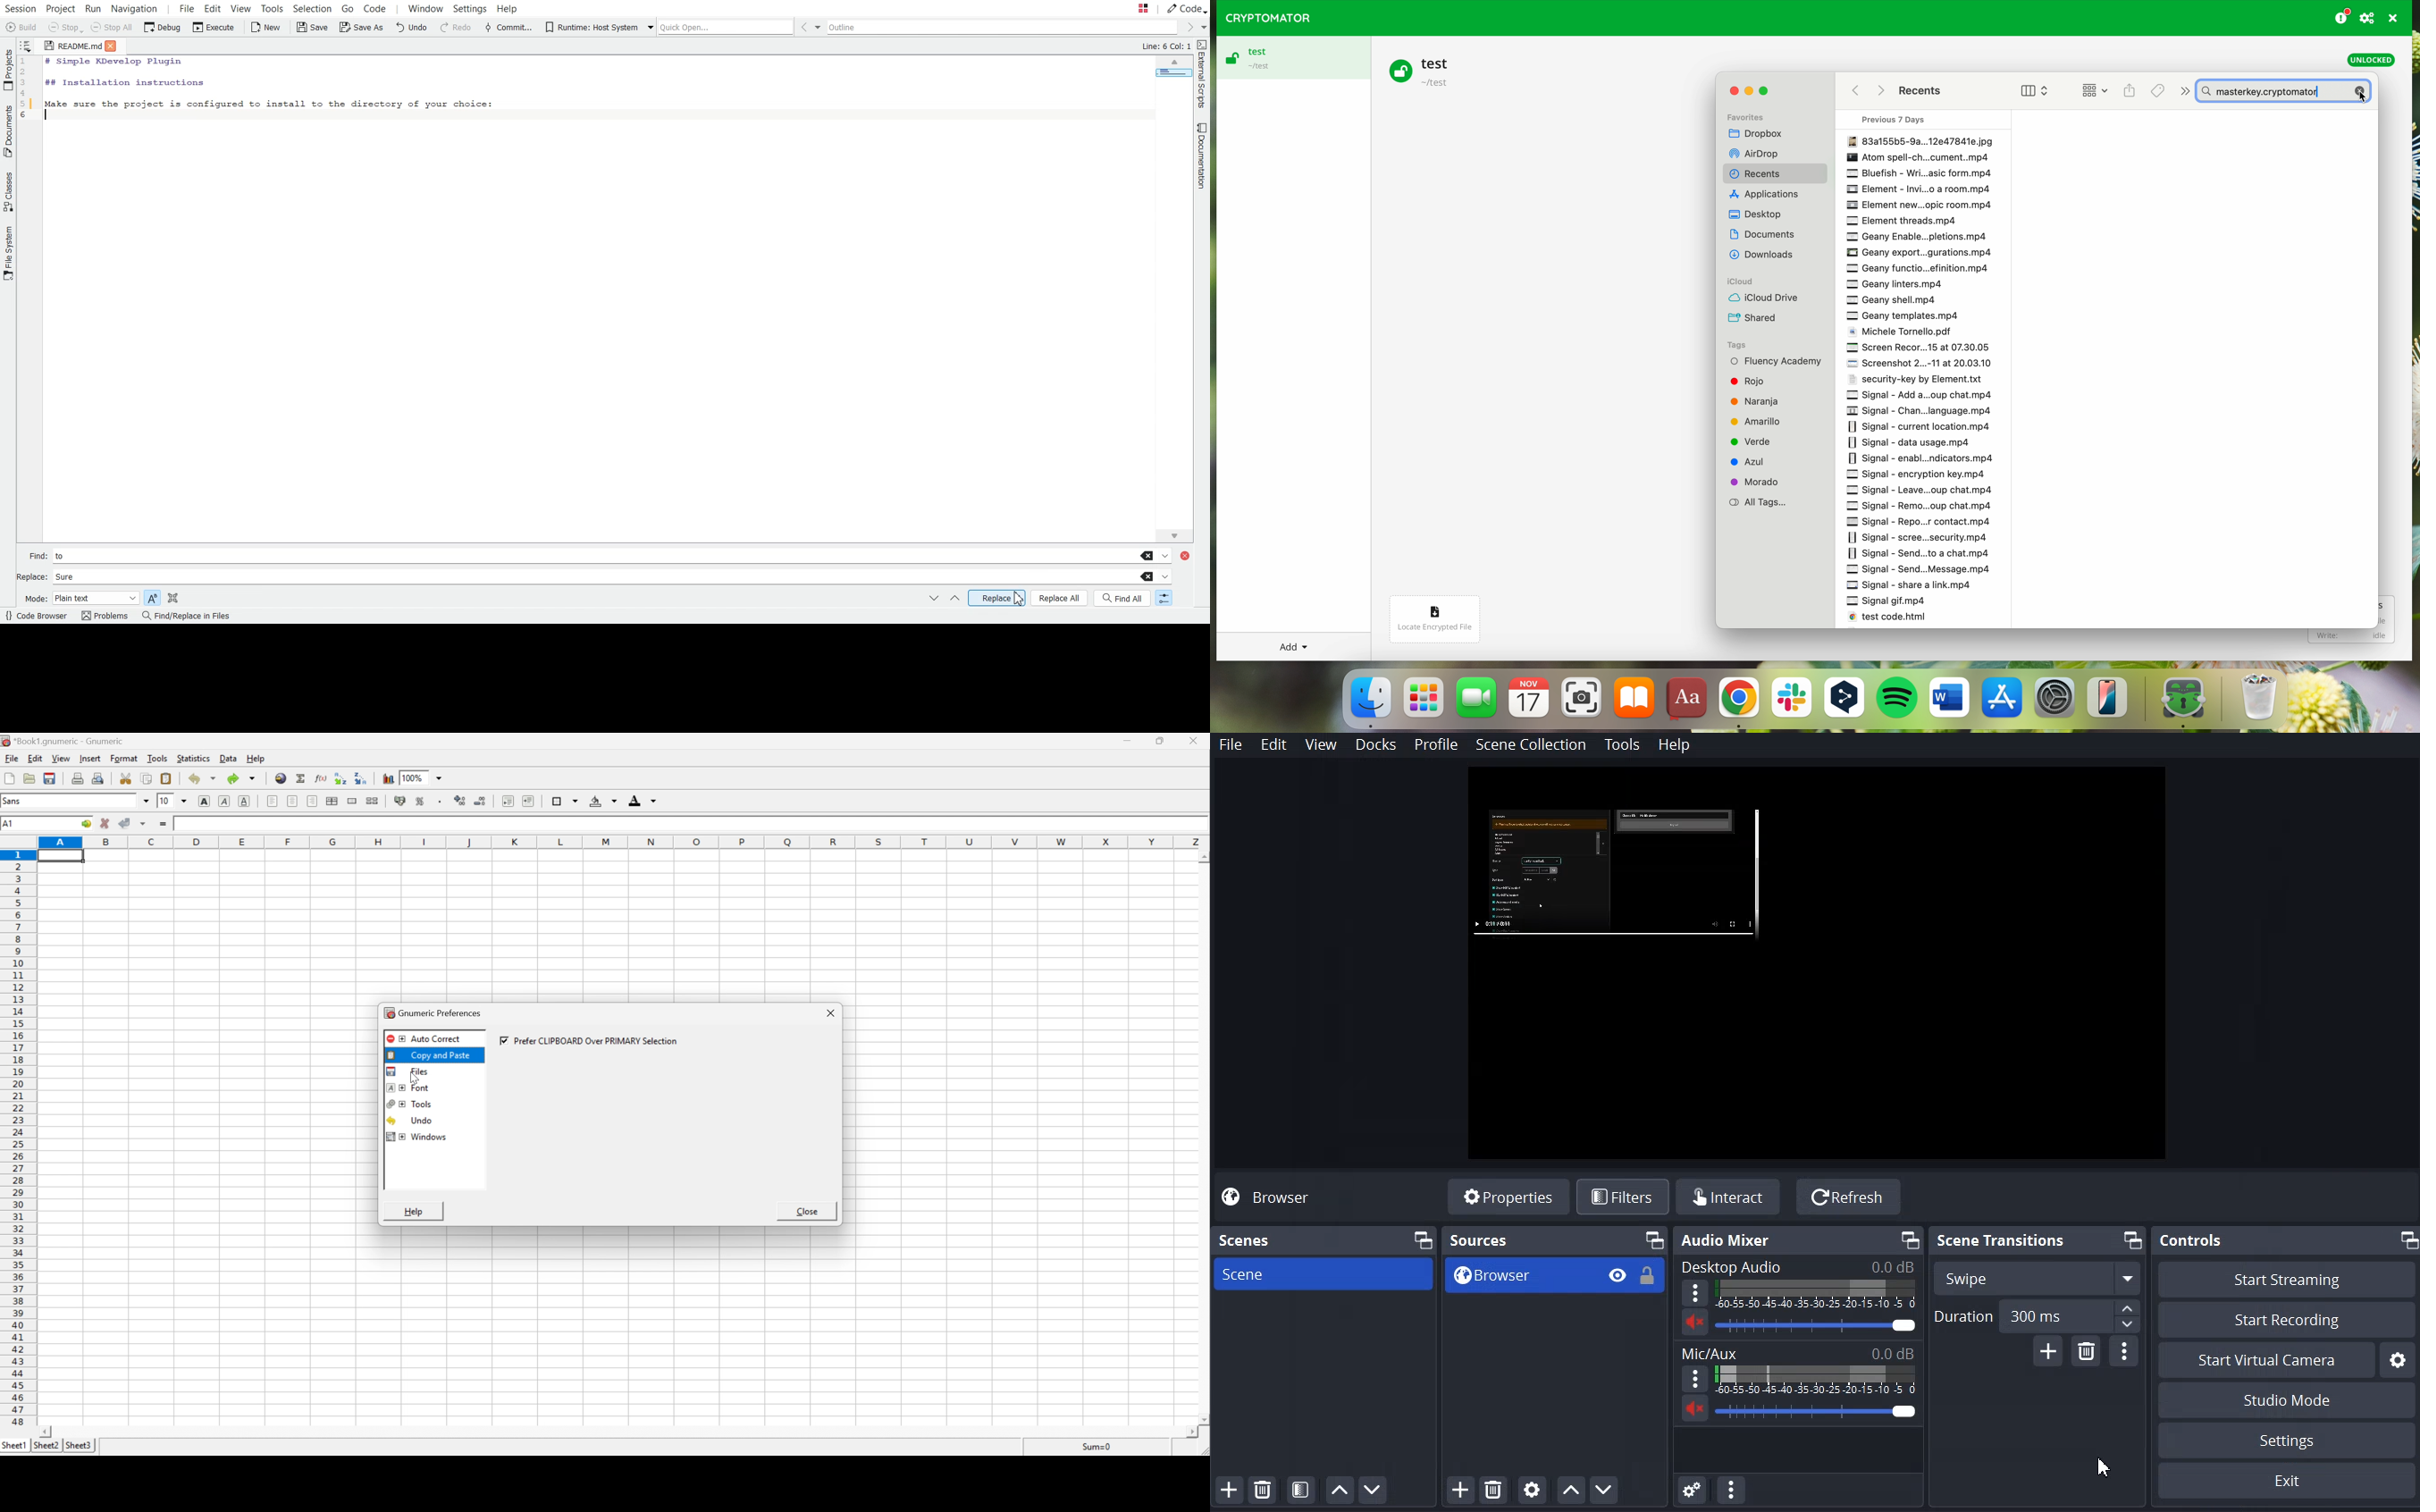 This screenshot has height=1512, width=2436. I want to click on Maximize, so click(1656, 1239).